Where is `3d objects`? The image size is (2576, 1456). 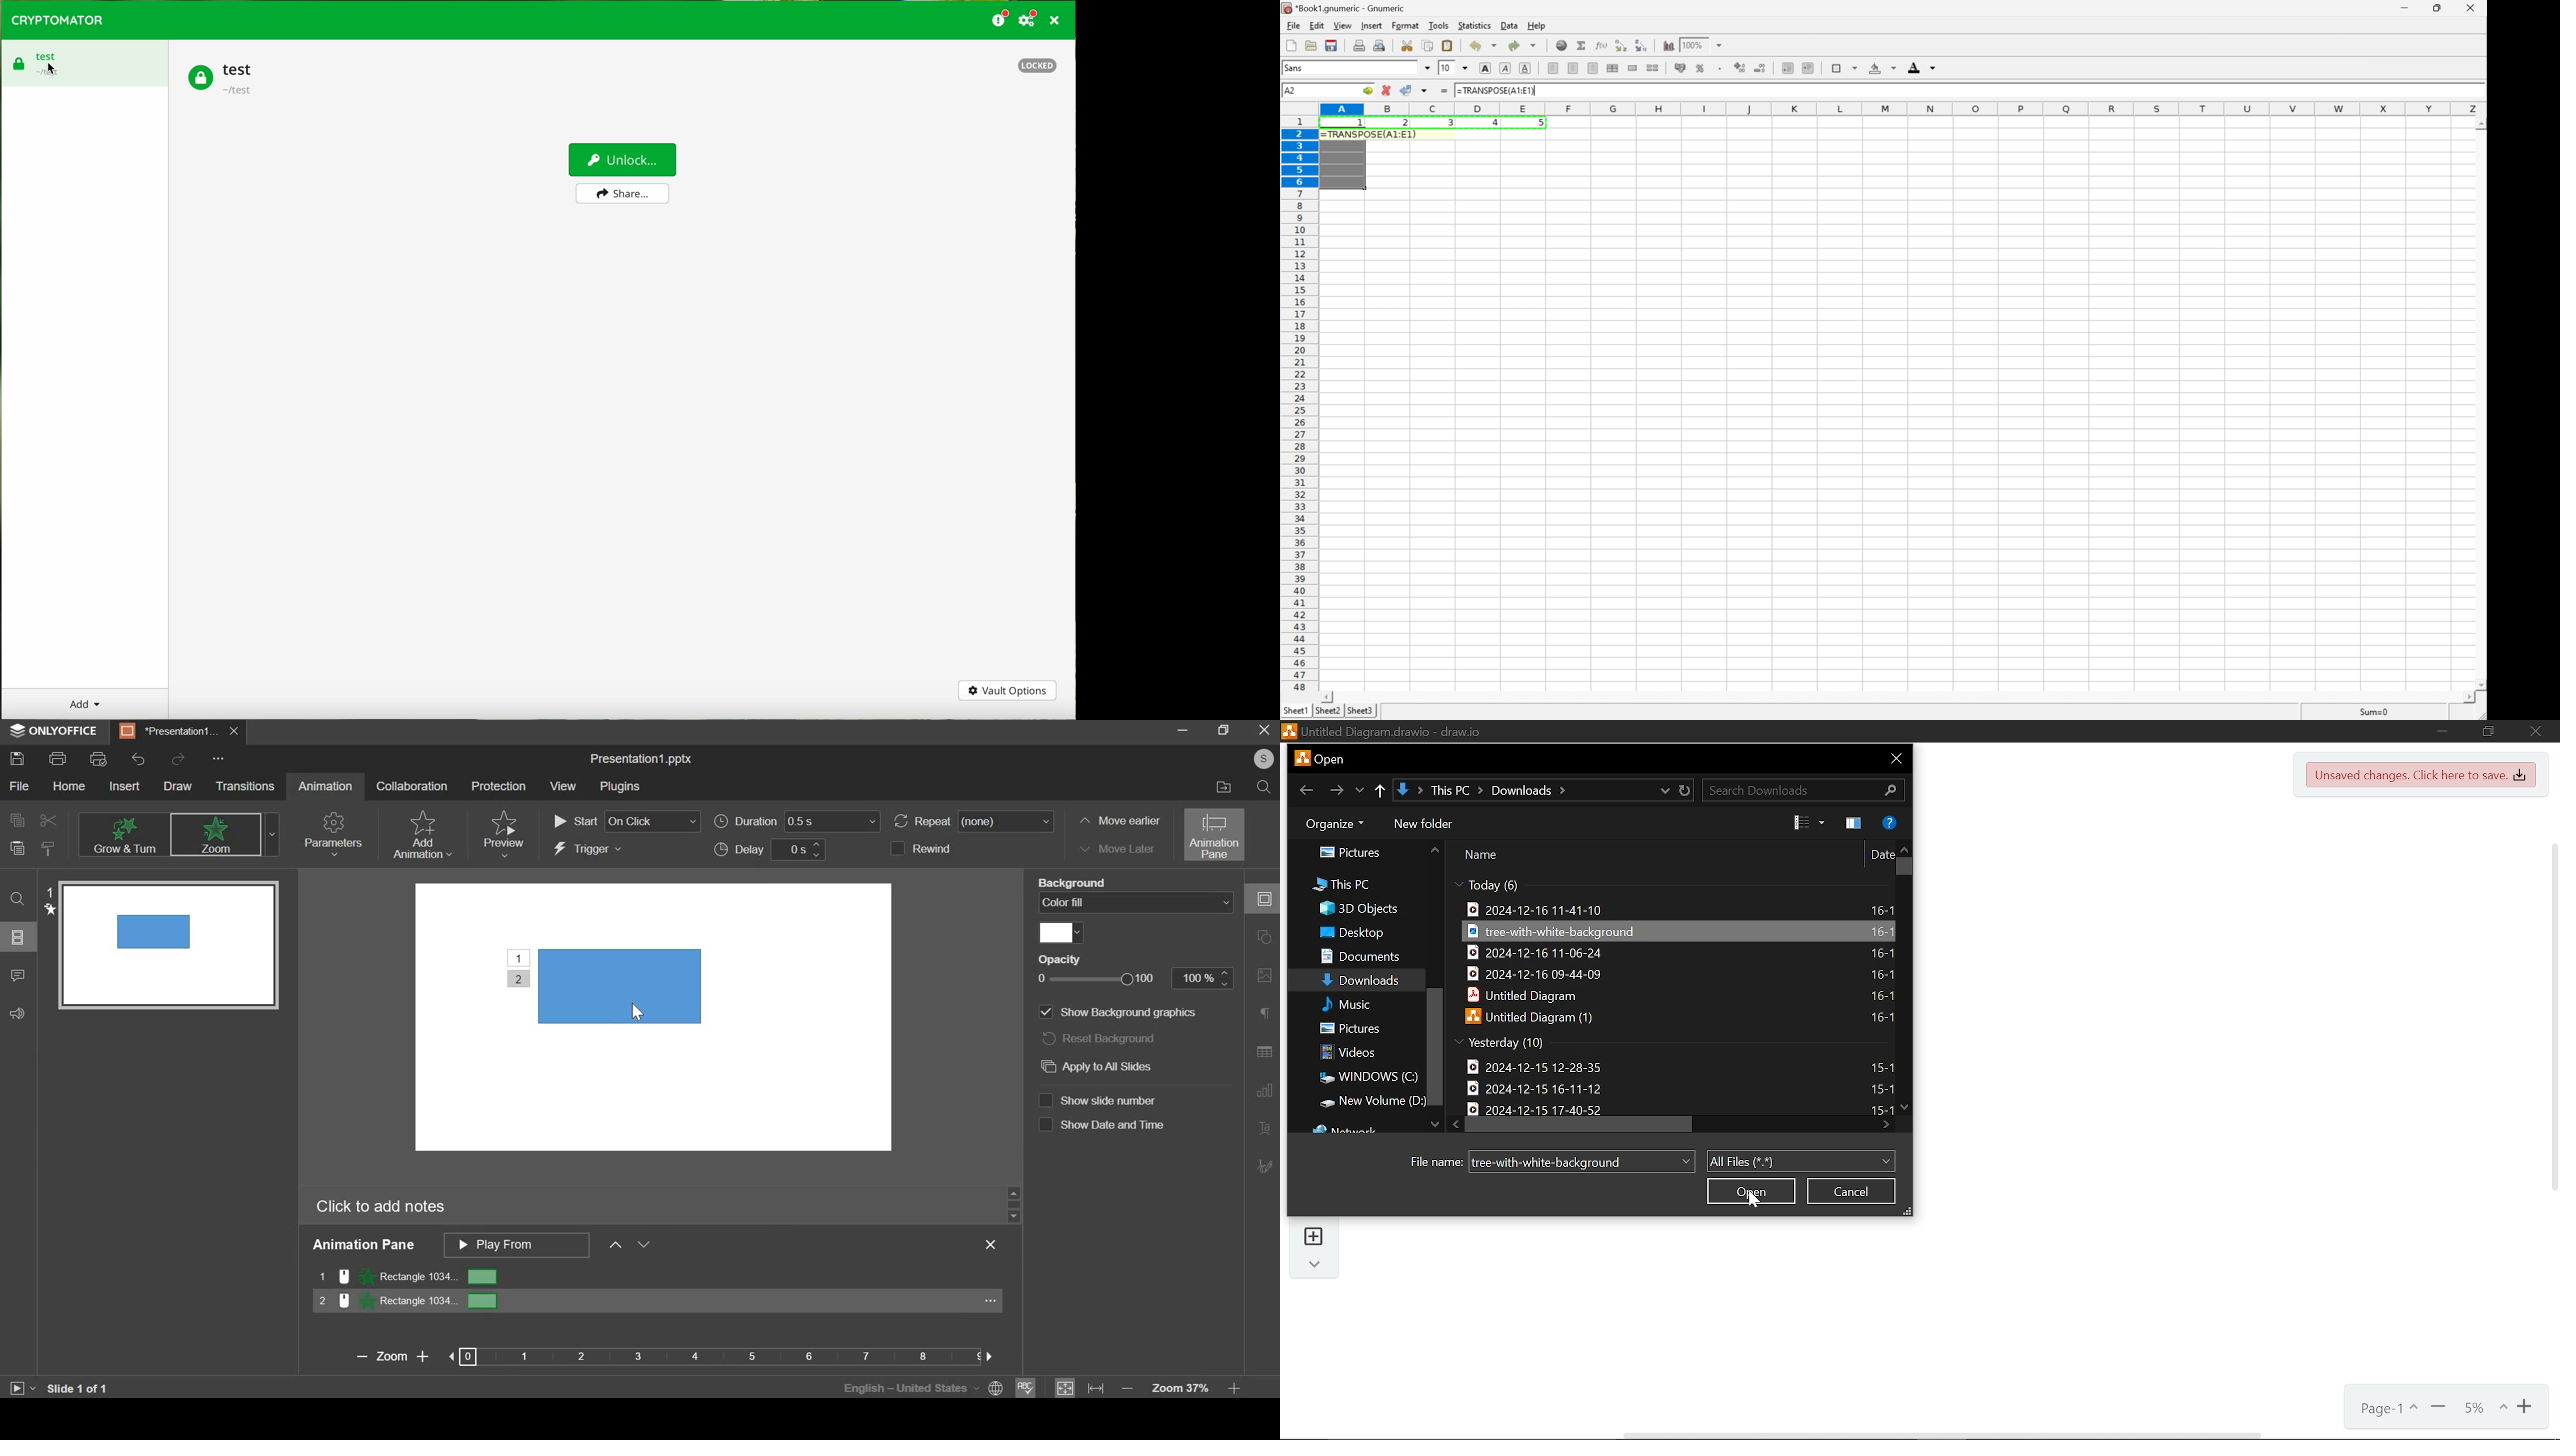 3d objects is located at coordinates (1357, 910).